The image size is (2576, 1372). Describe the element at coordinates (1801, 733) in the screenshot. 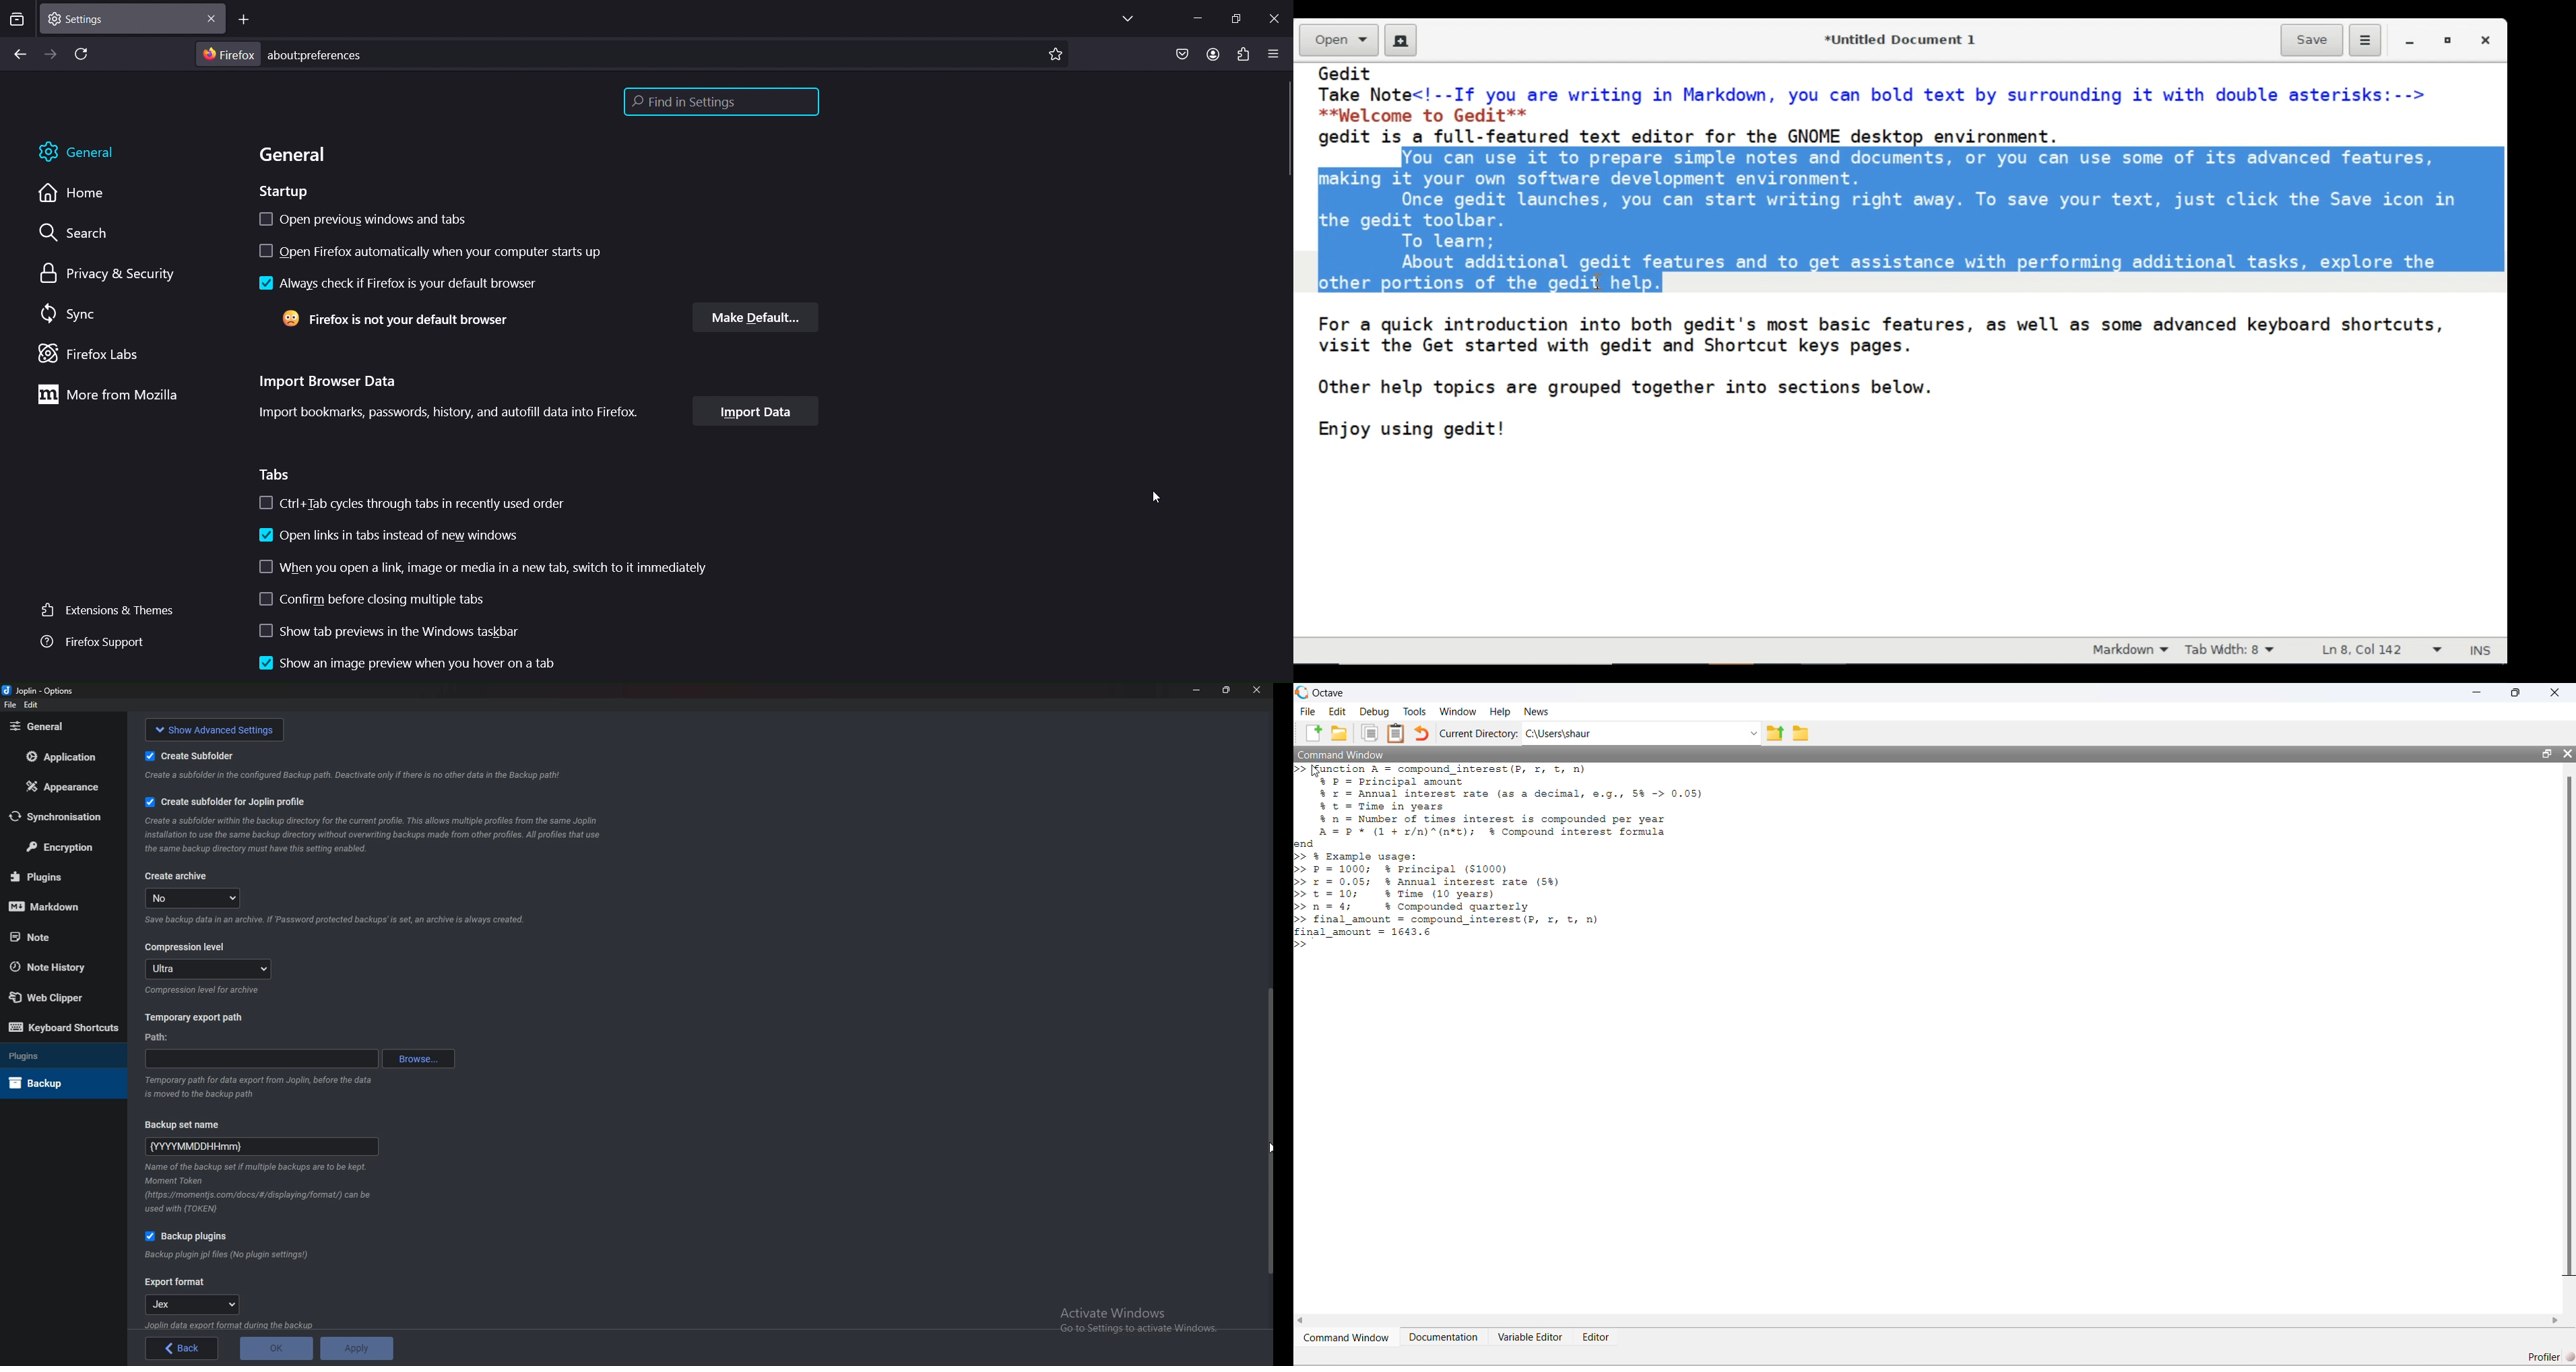

I see `Folder` at that location.